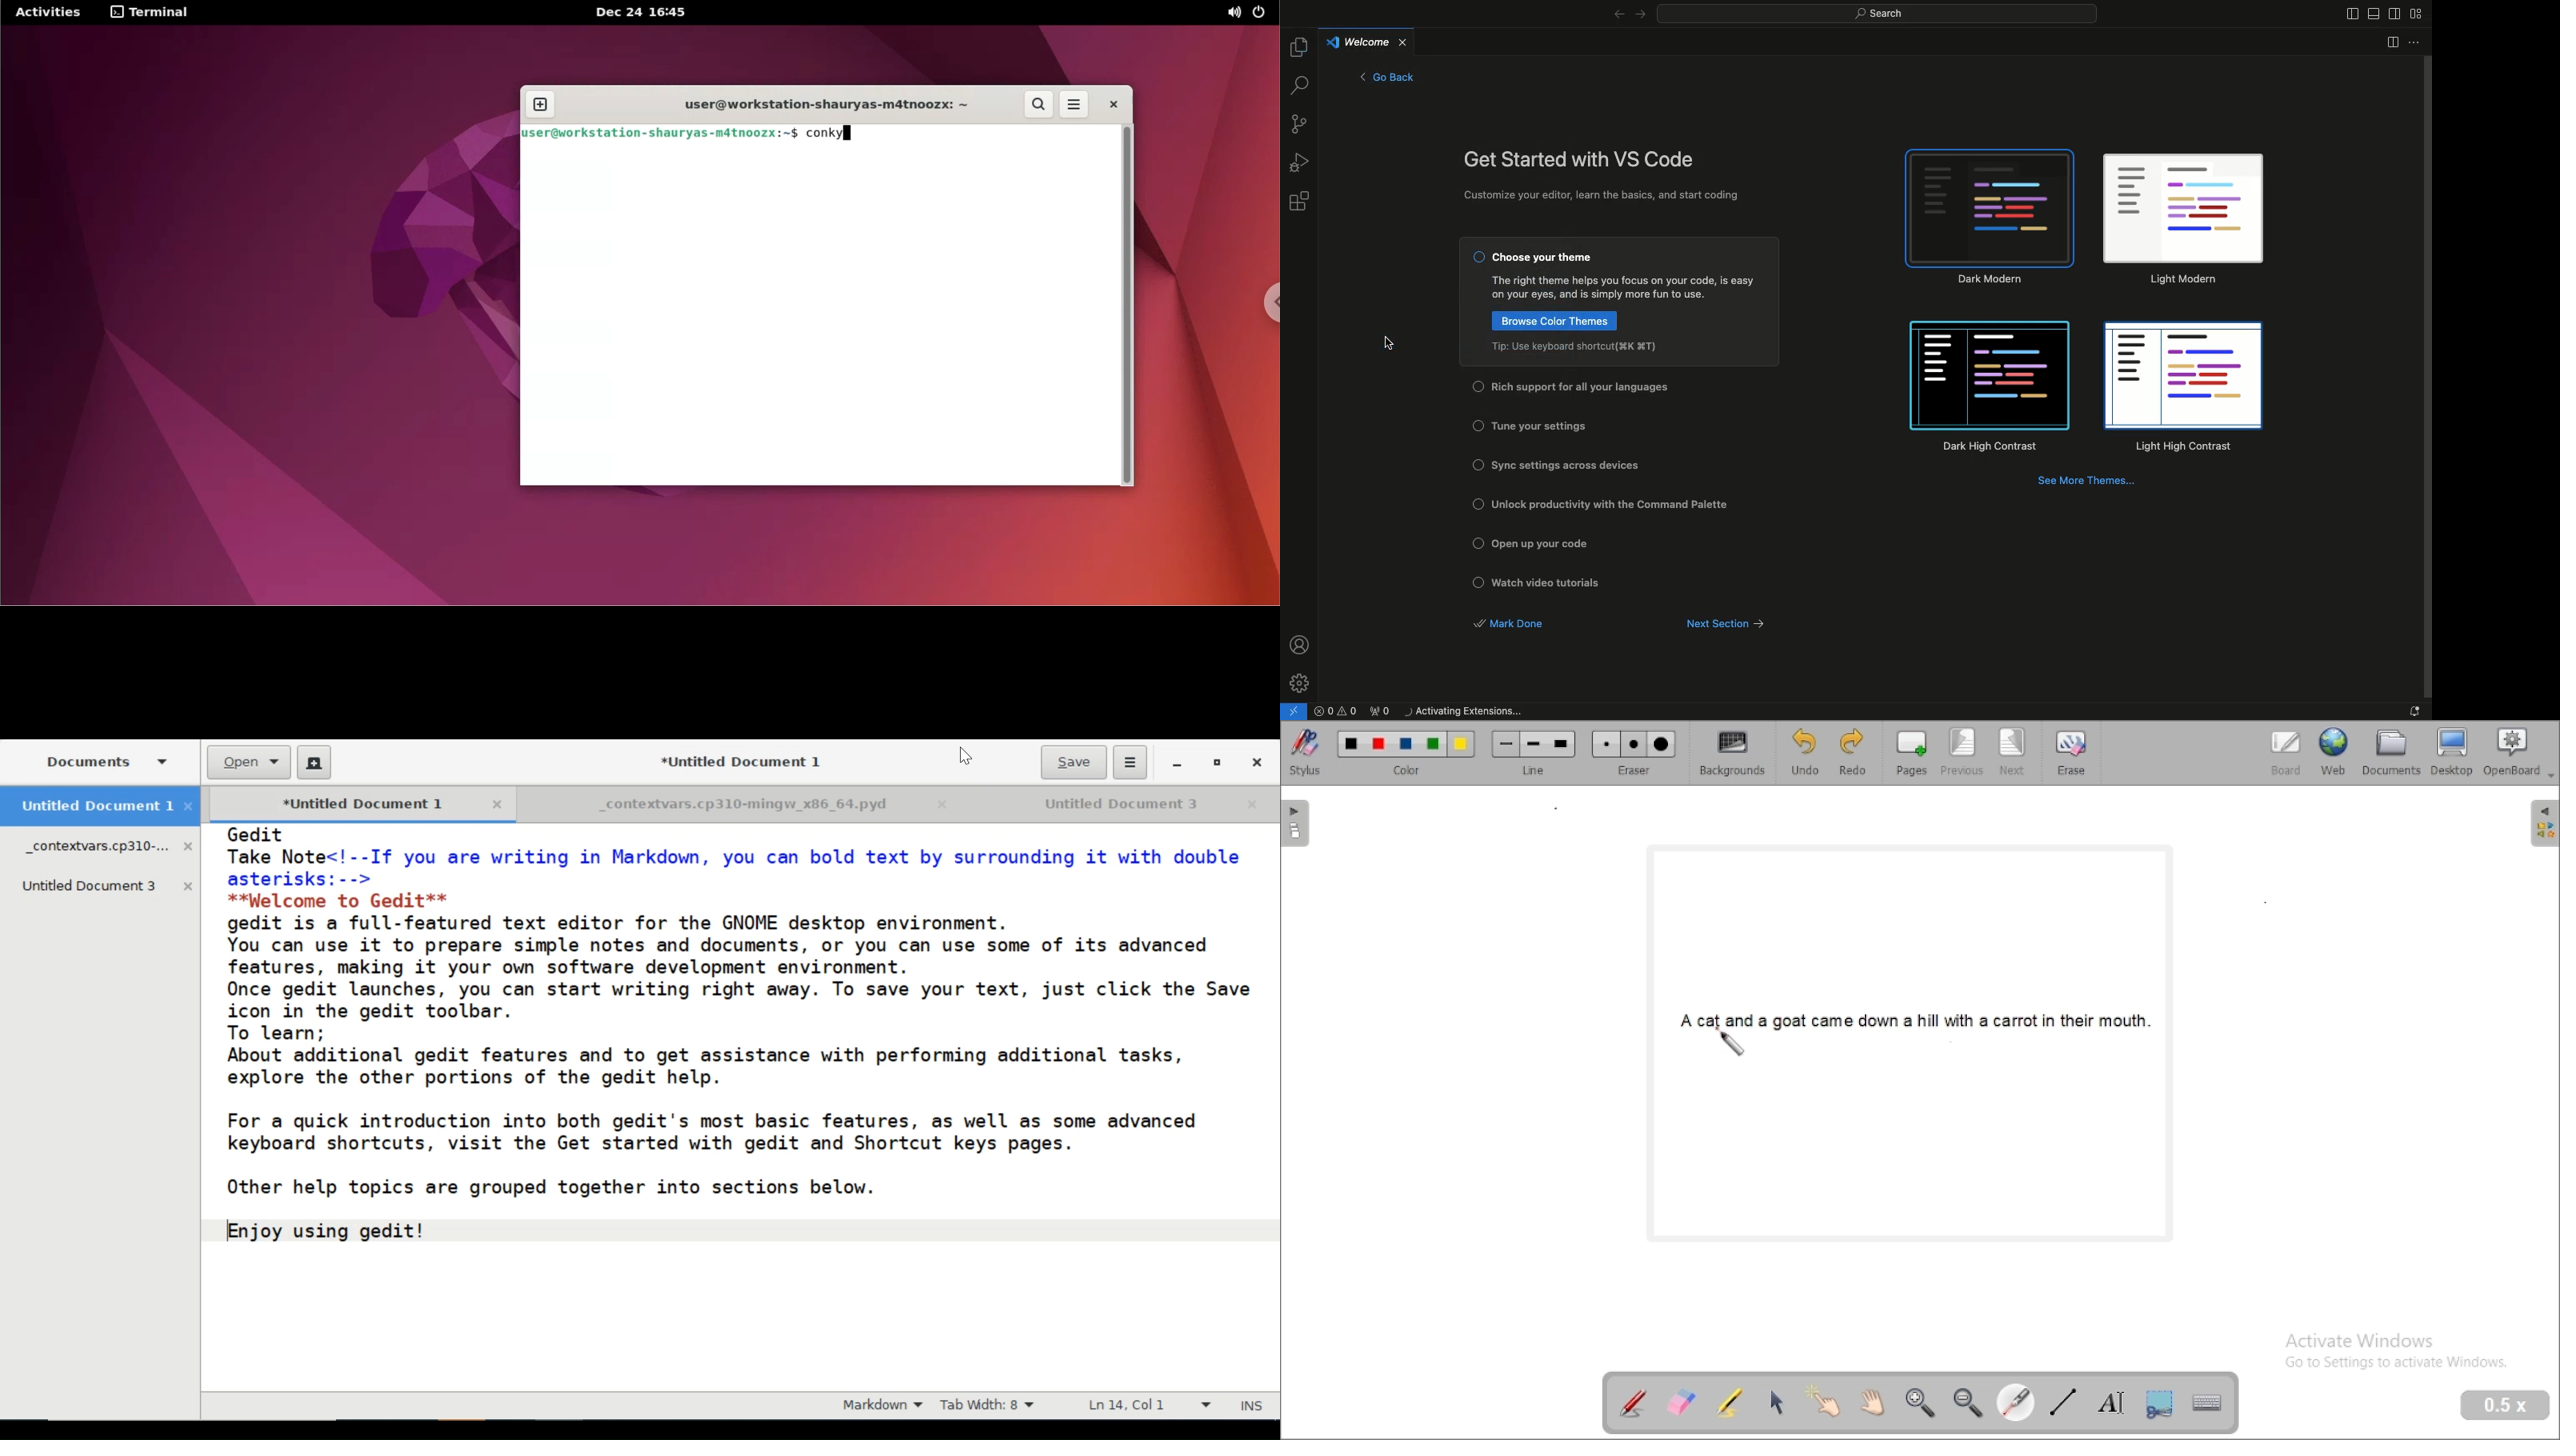  I want to click on board, so click(2285, 754).